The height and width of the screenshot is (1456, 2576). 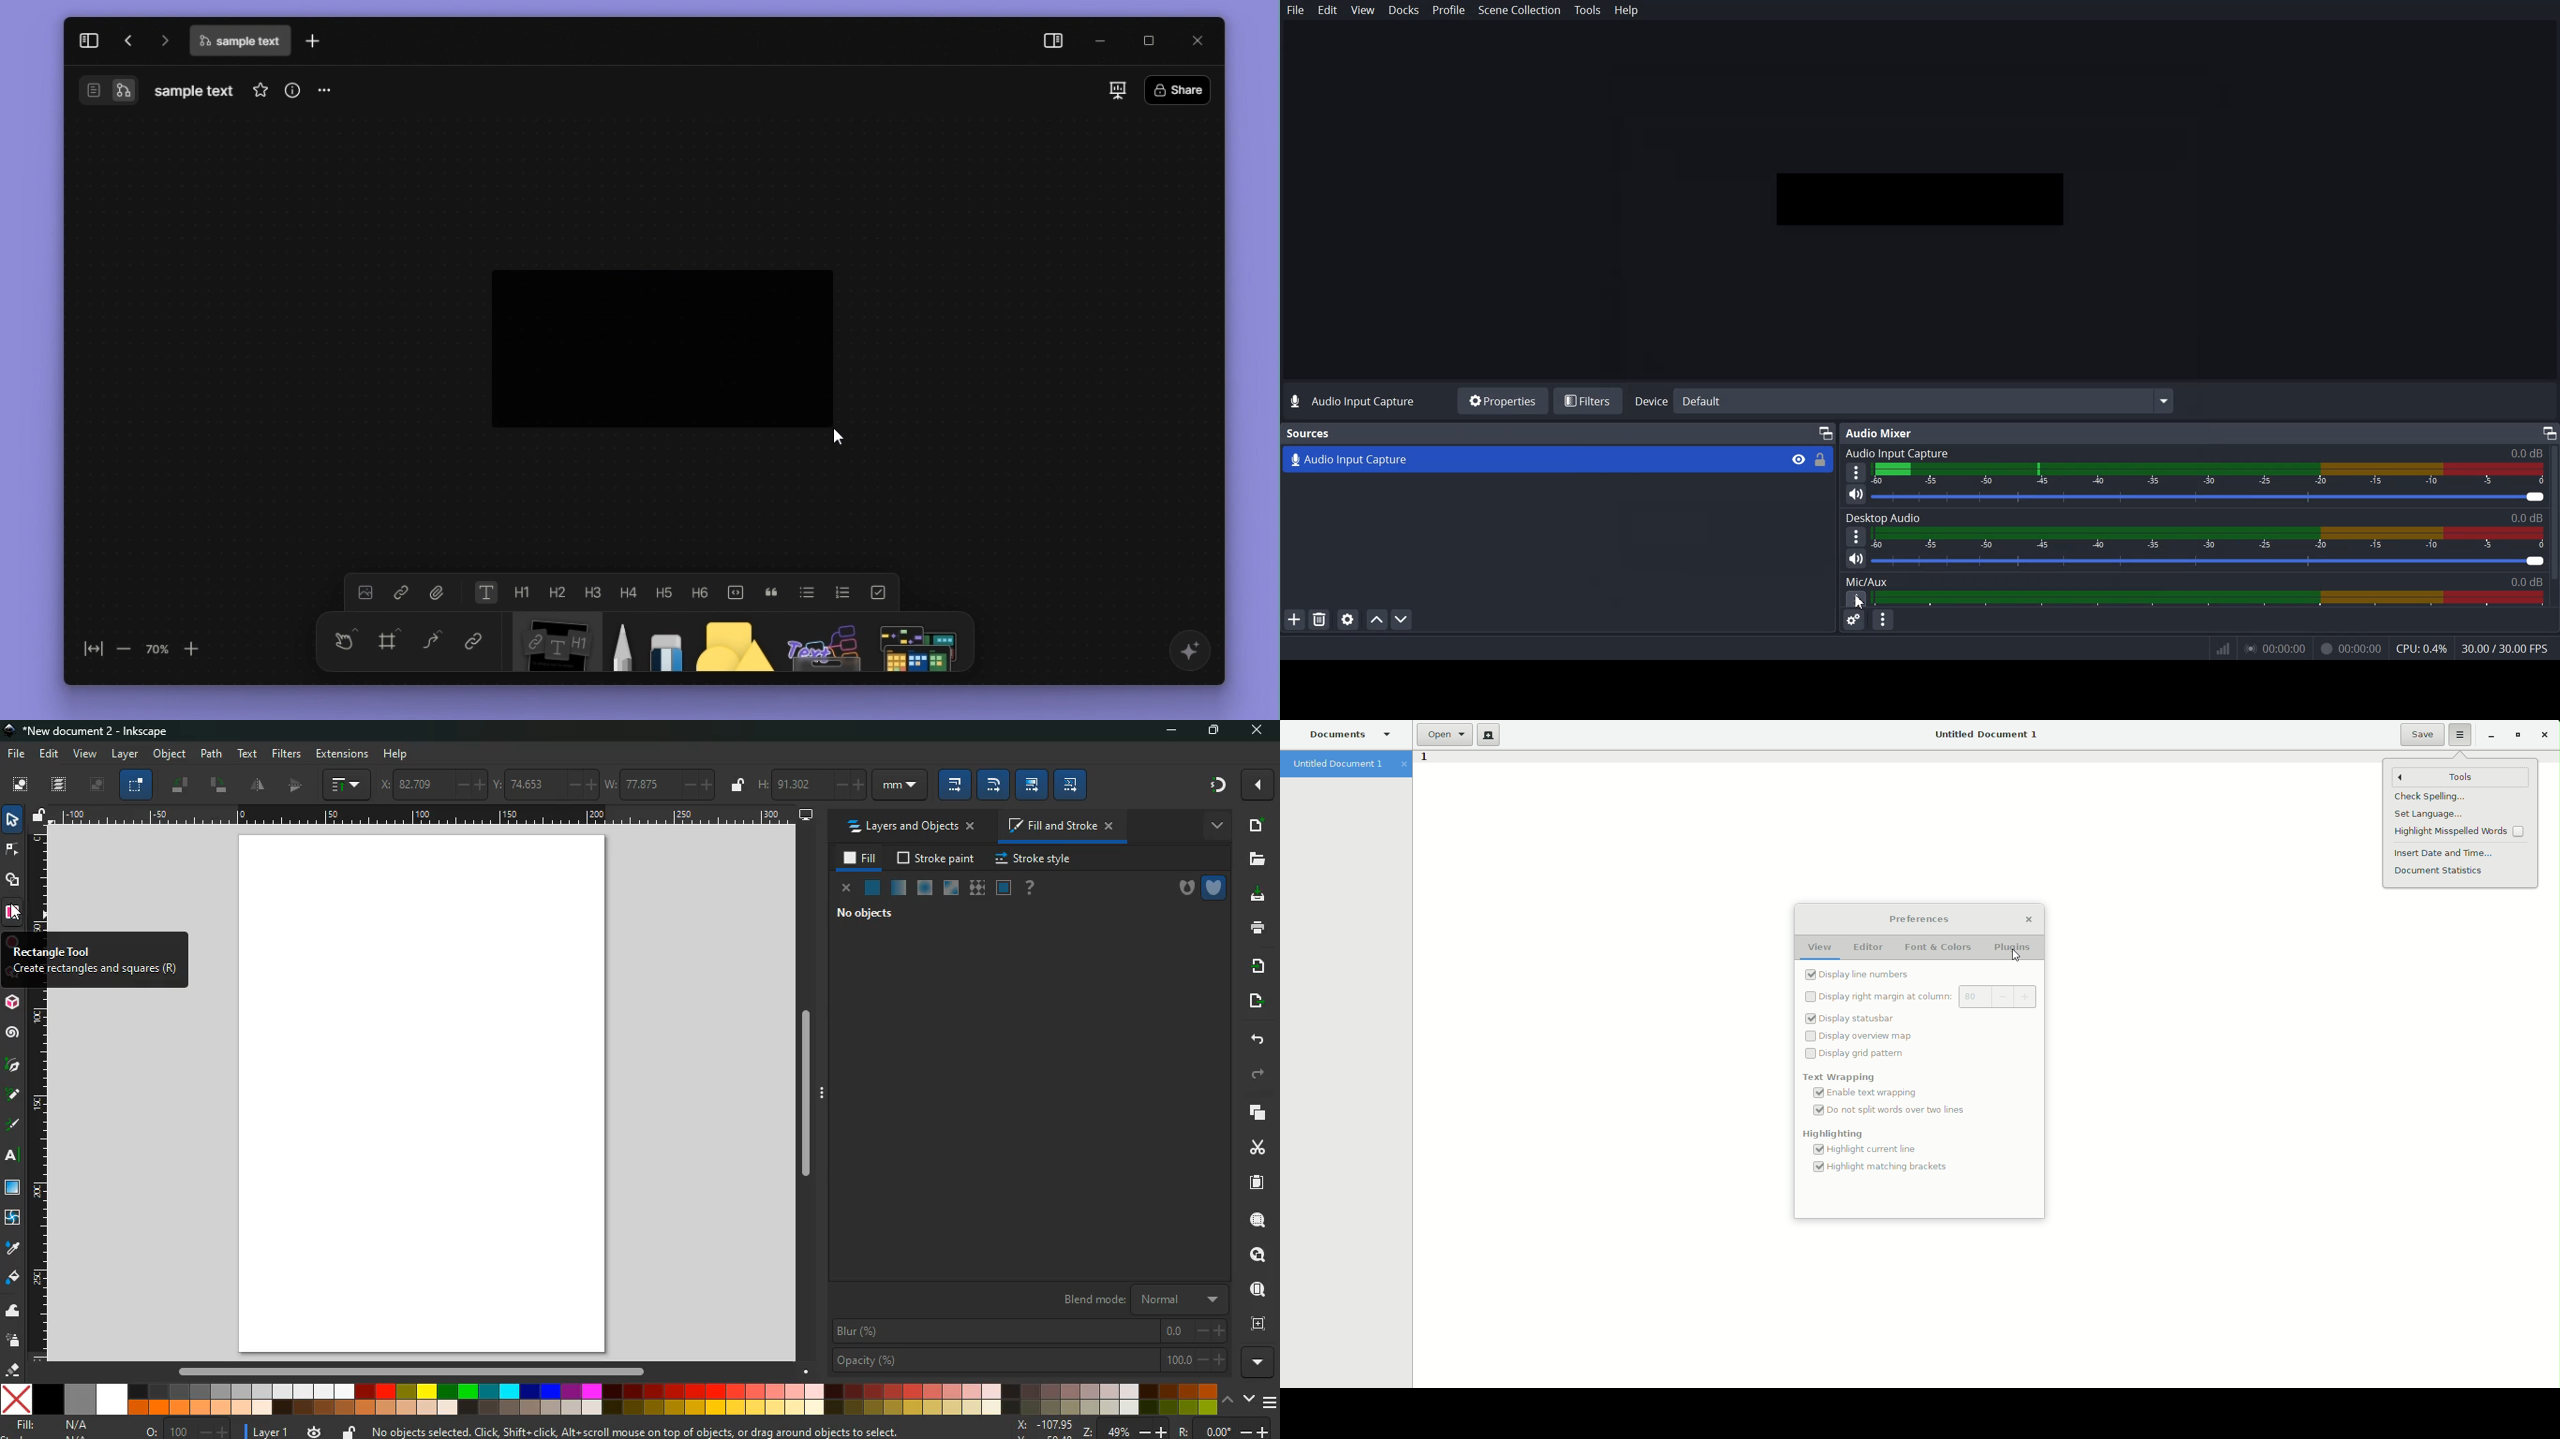 What do you see at coordinates (289, 754) in the screenshot?
I see `filters` at bounding box center [289, 754].